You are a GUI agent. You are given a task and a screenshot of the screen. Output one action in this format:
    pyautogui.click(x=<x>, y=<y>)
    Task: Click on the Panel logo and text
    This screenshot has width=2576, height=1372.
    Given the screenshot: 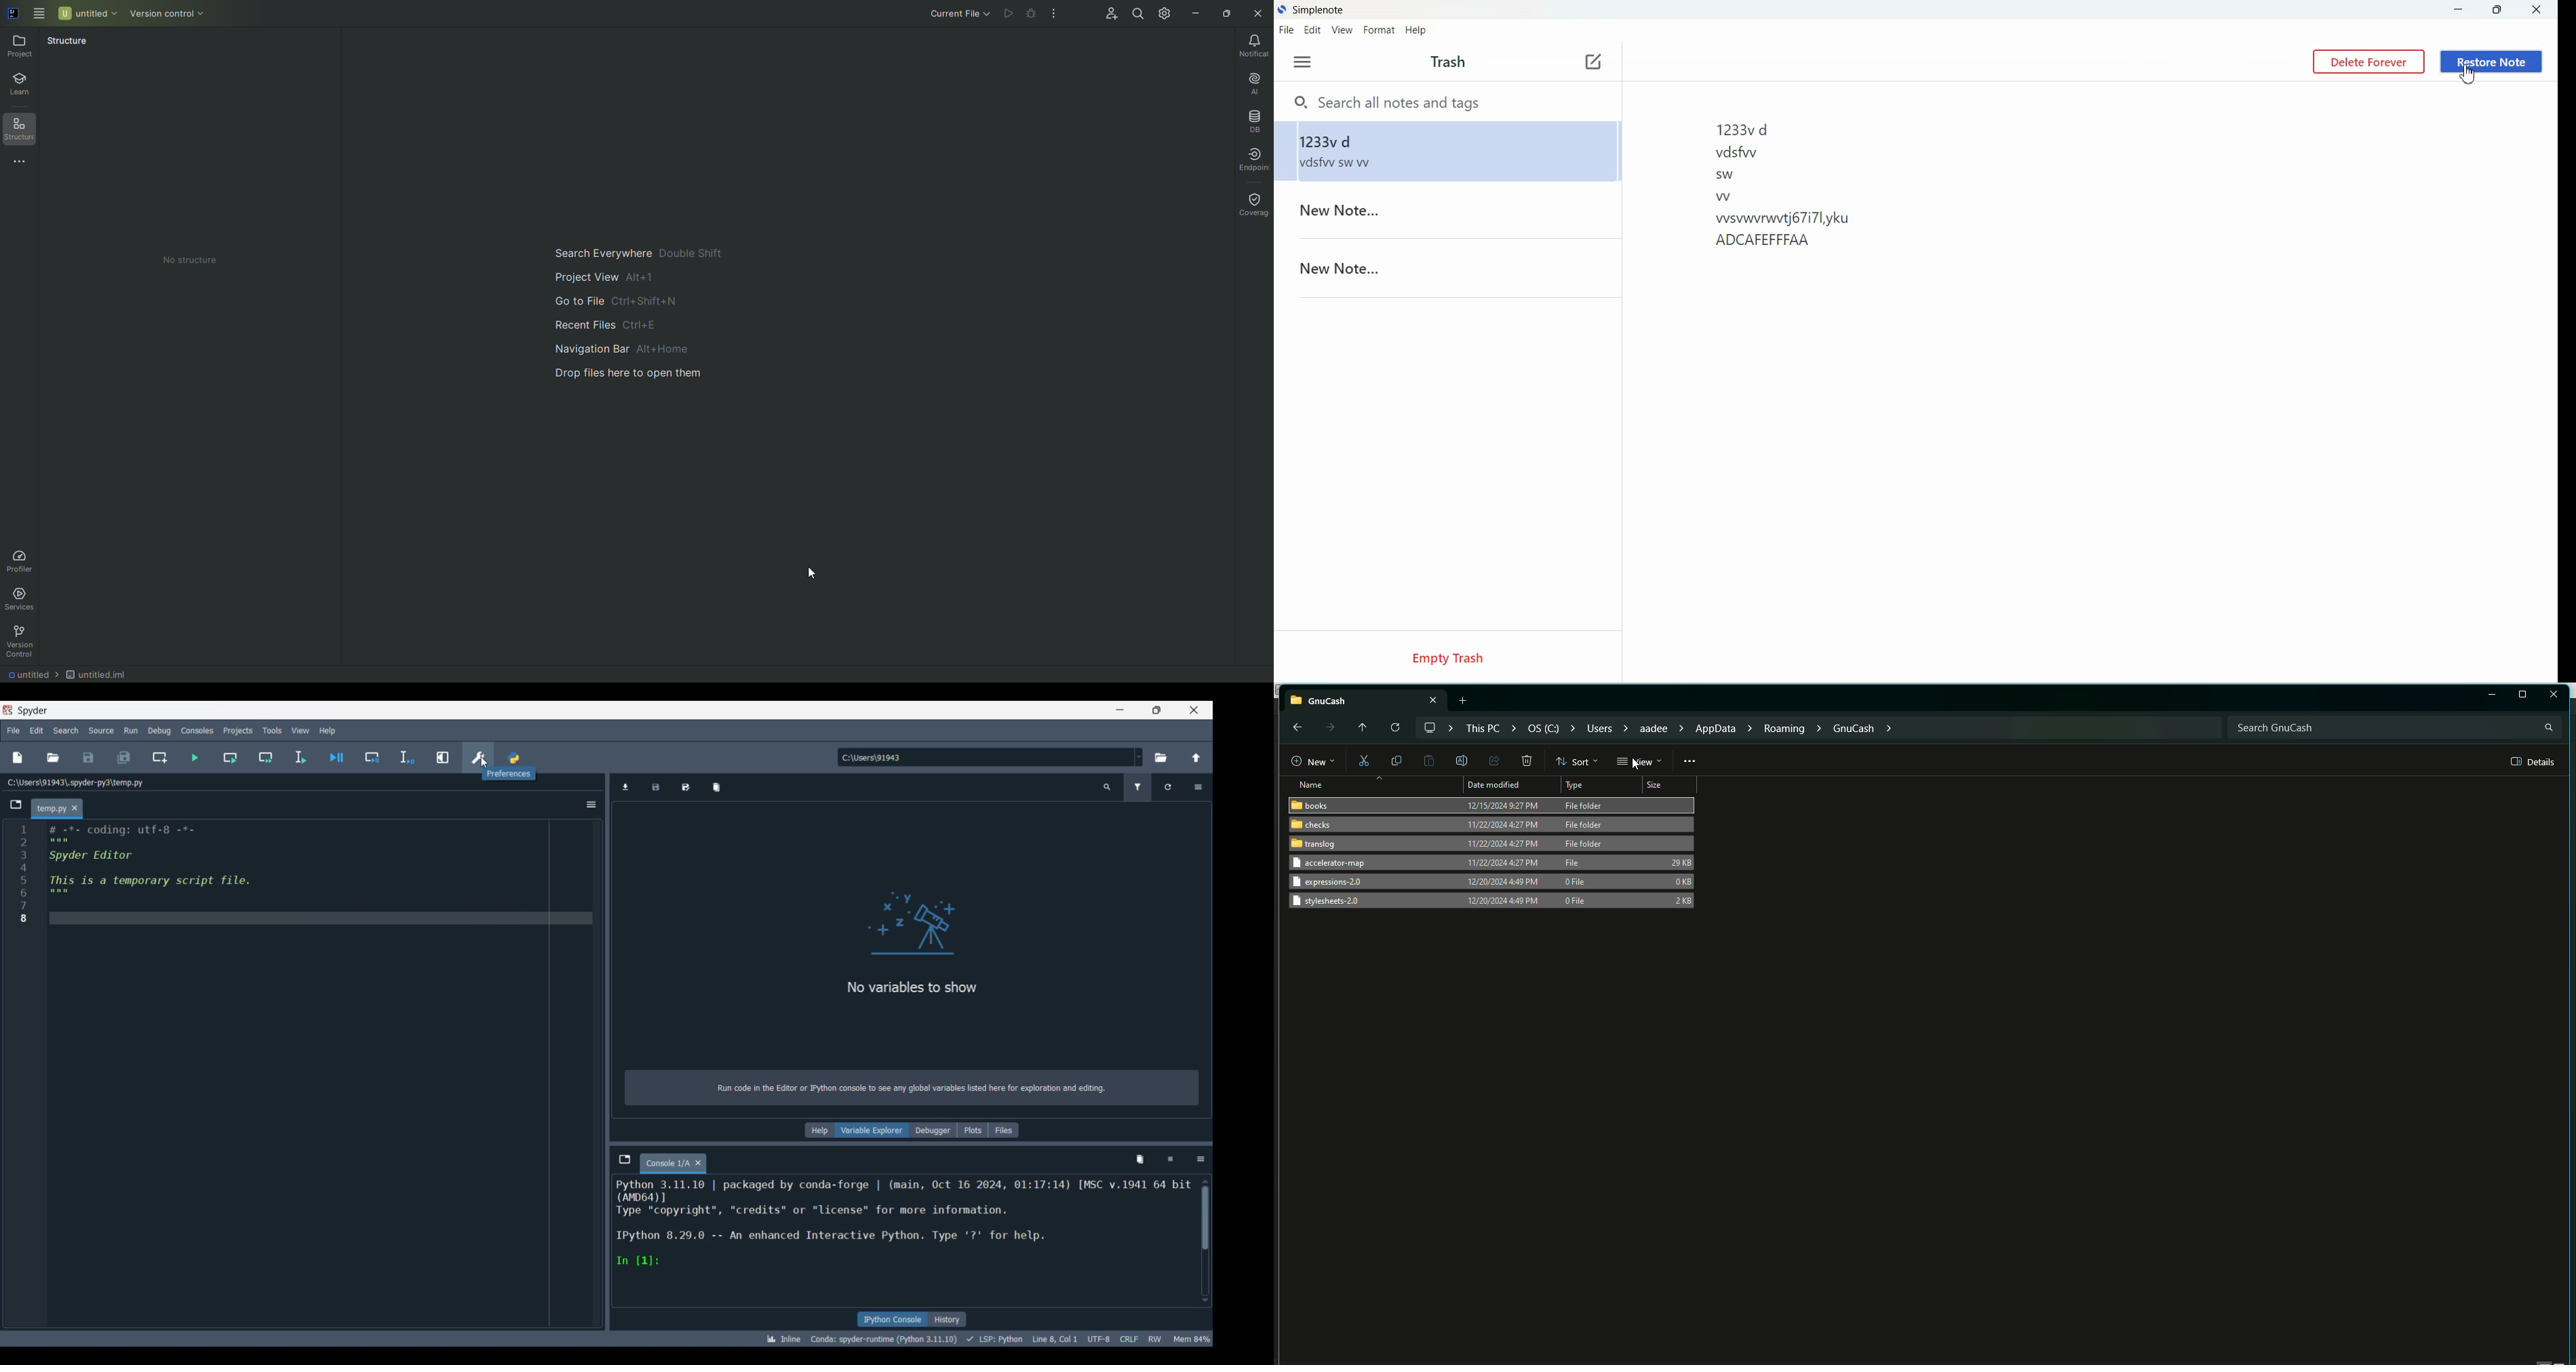 What is the action you would take?
    pyautogui.click(x=914, y=997)
    